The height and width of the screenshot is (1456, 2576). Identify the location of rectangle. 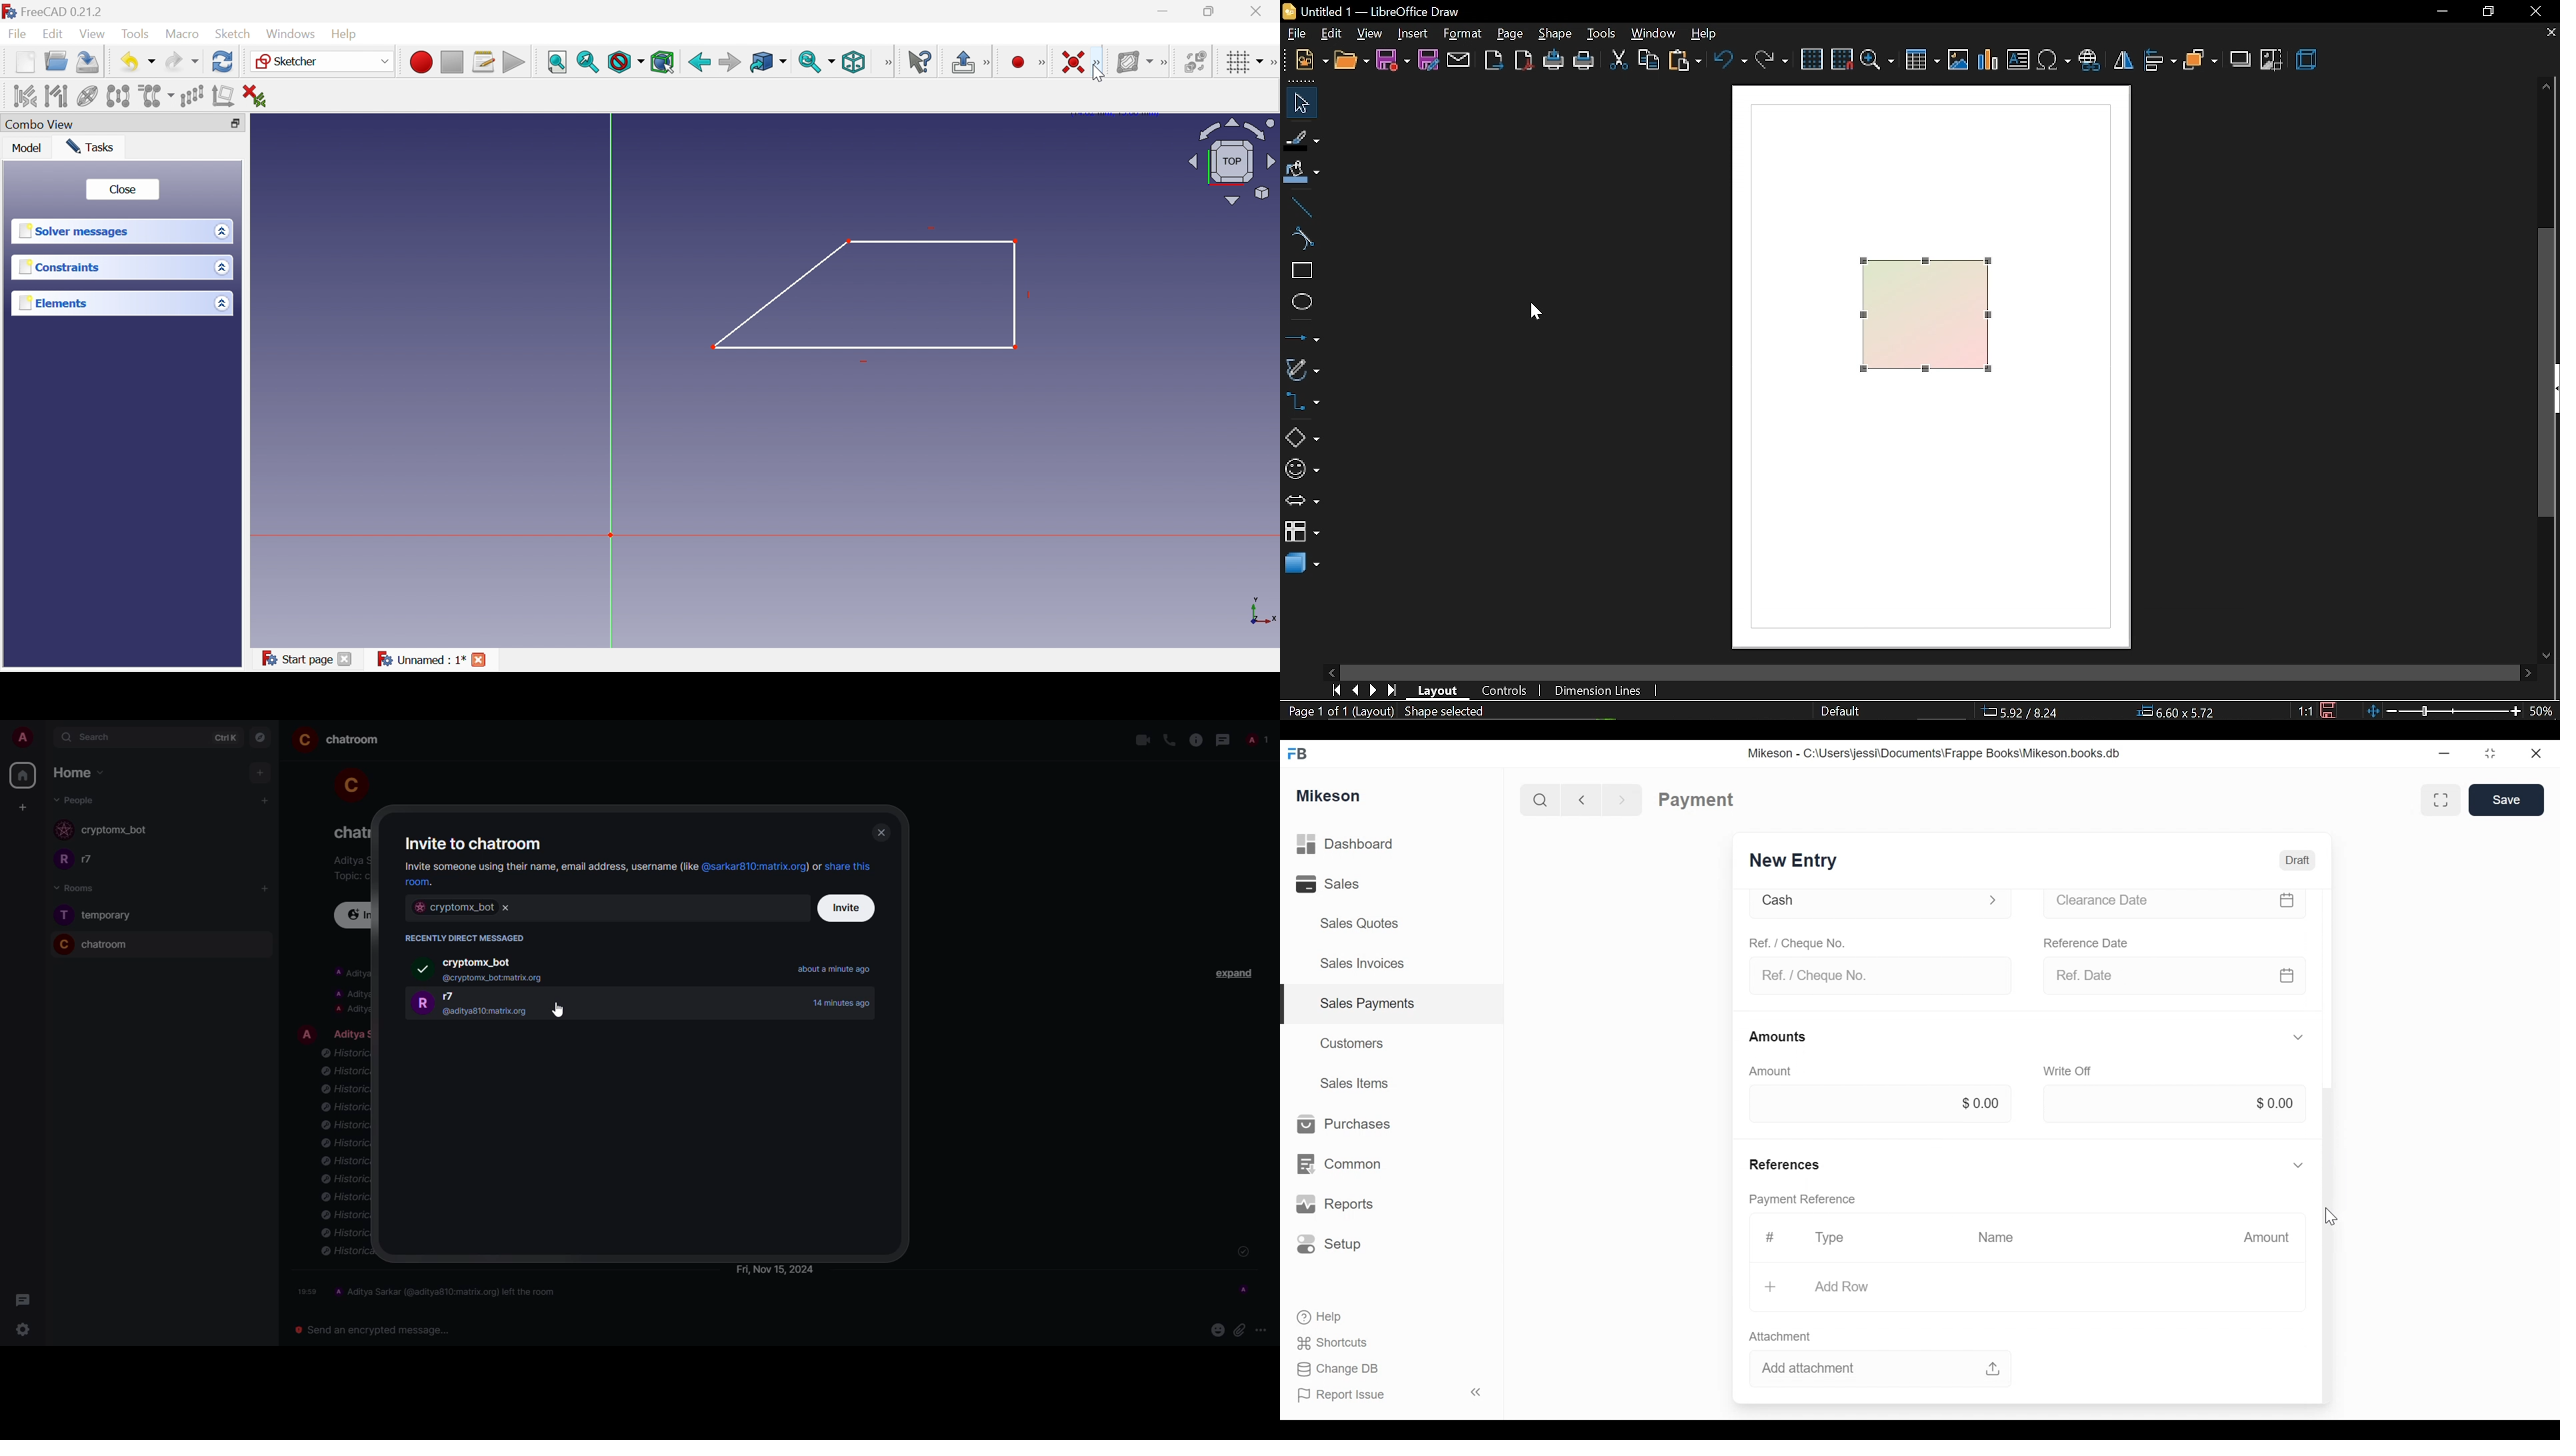
(1299, 271).